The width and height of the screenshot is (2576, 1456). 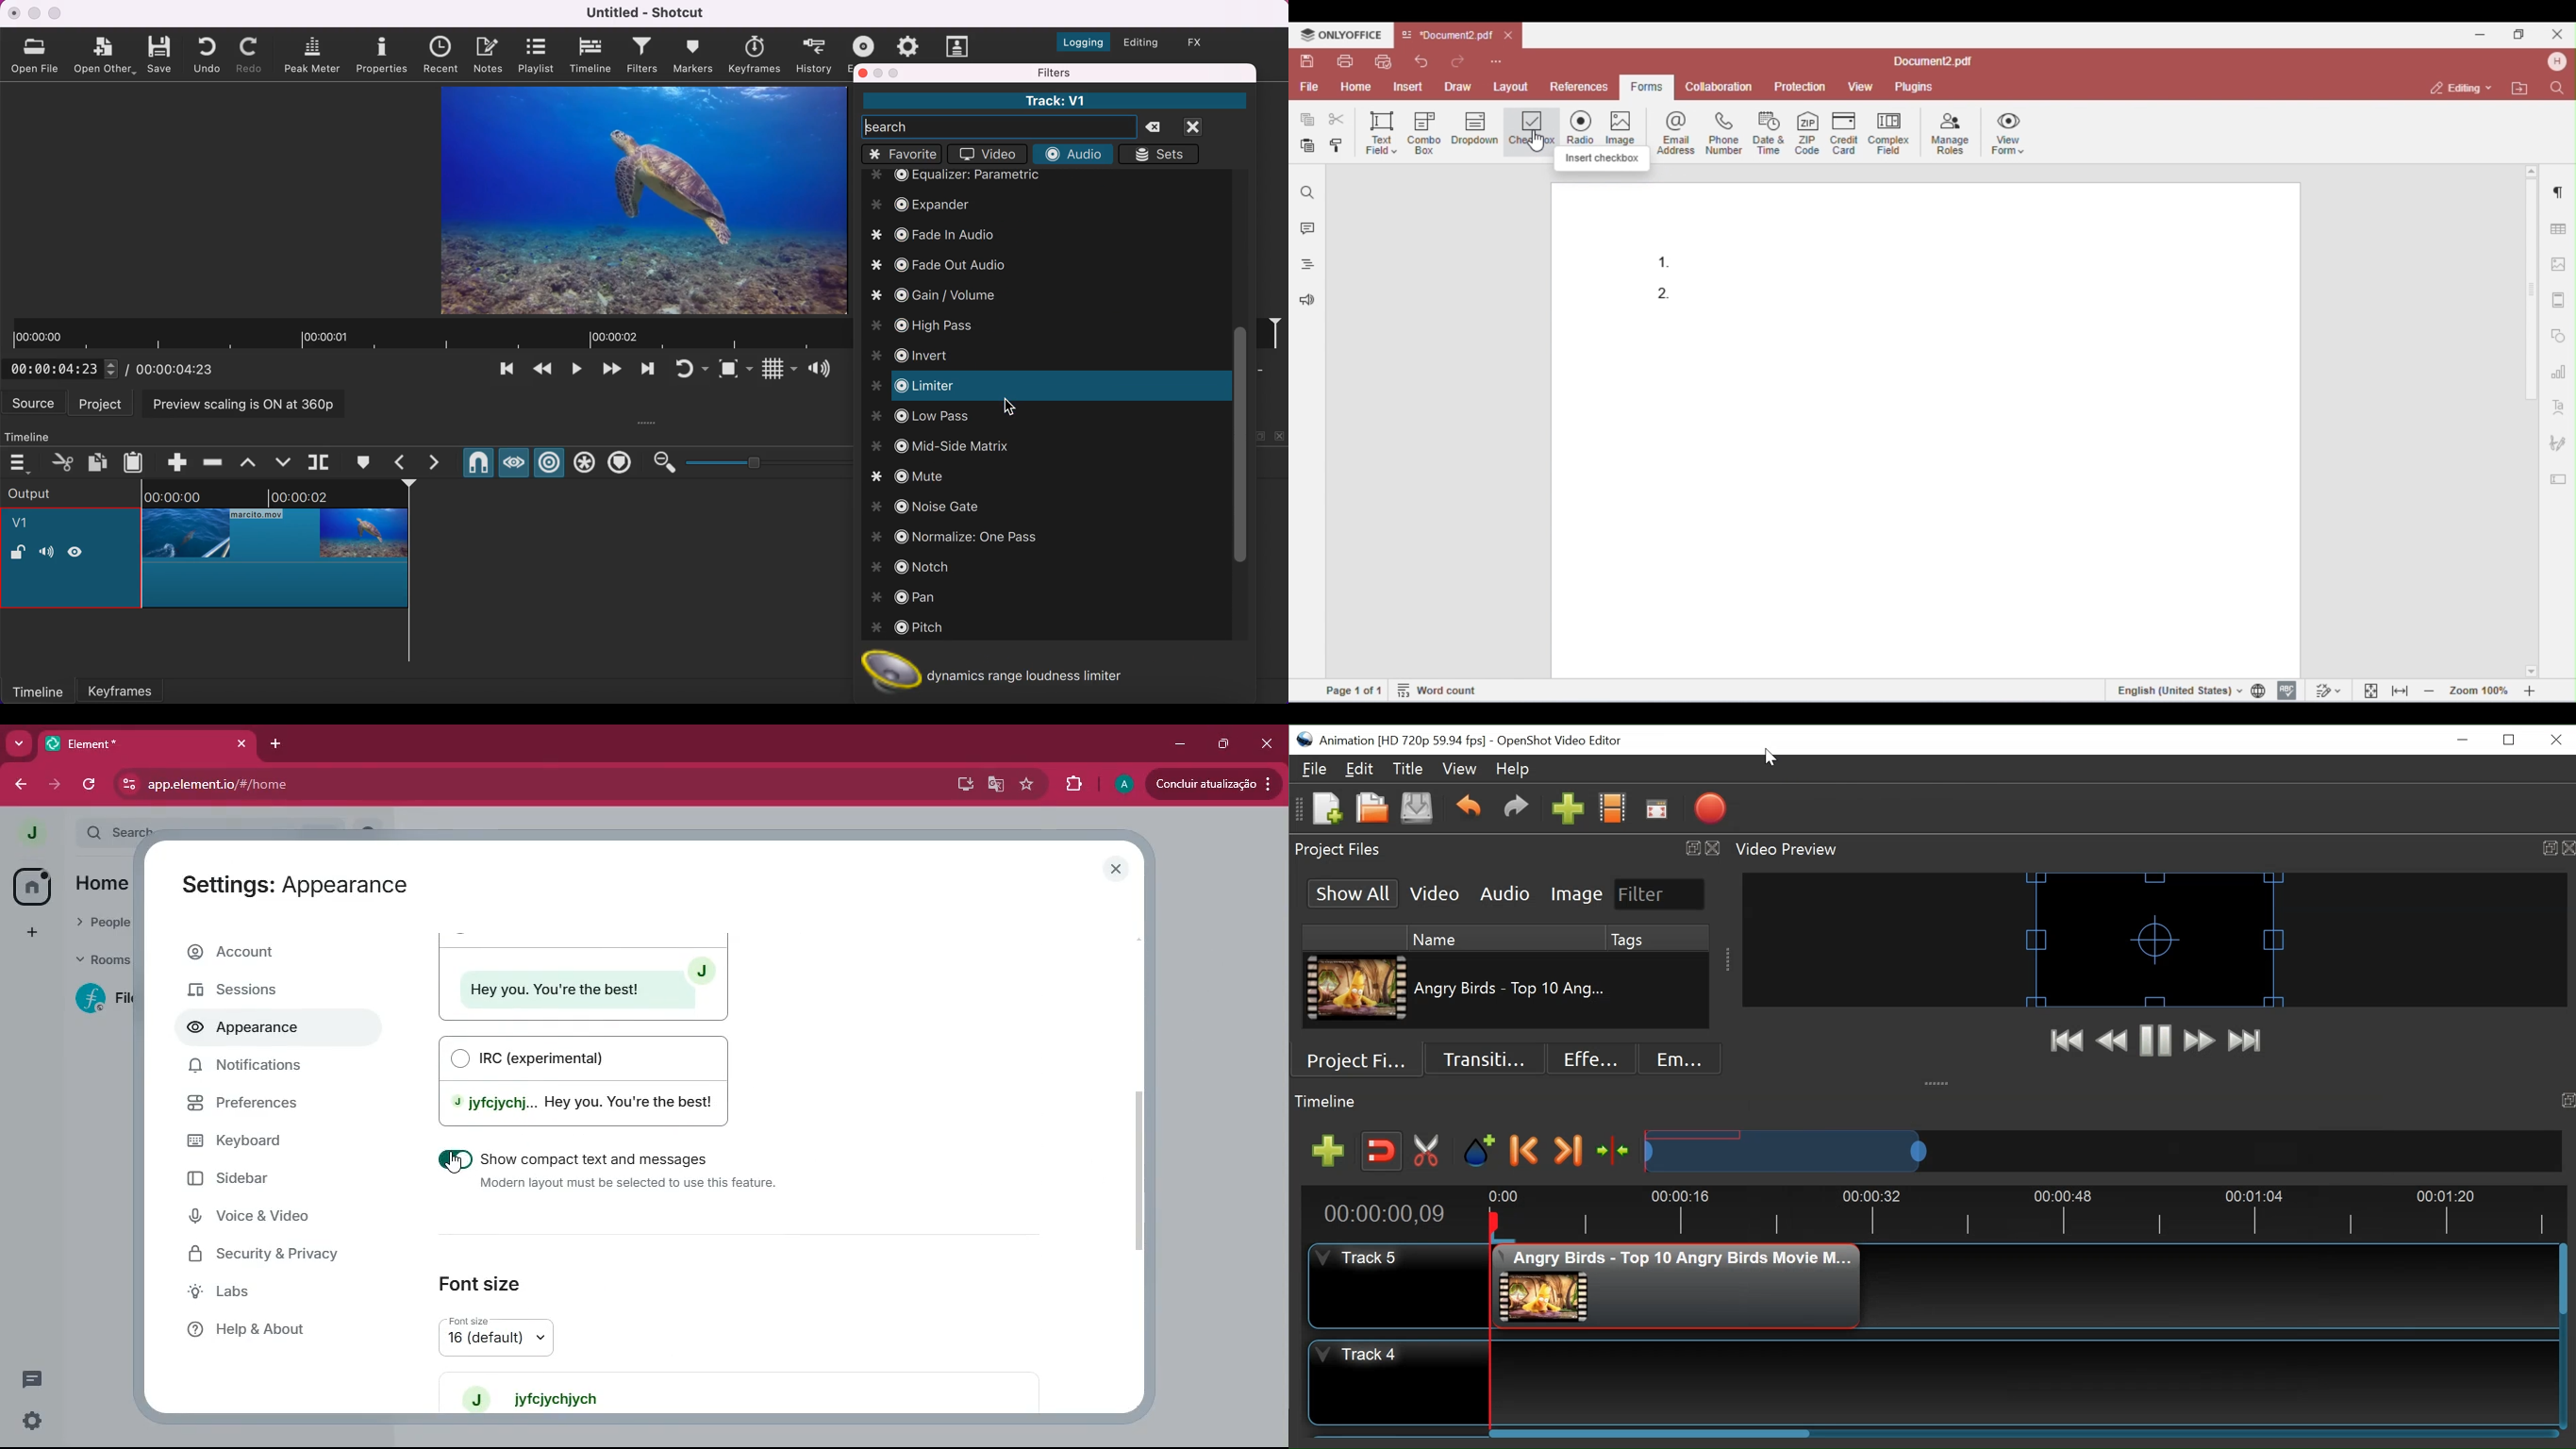 I want to click on hide, so click(x=79, y=552).